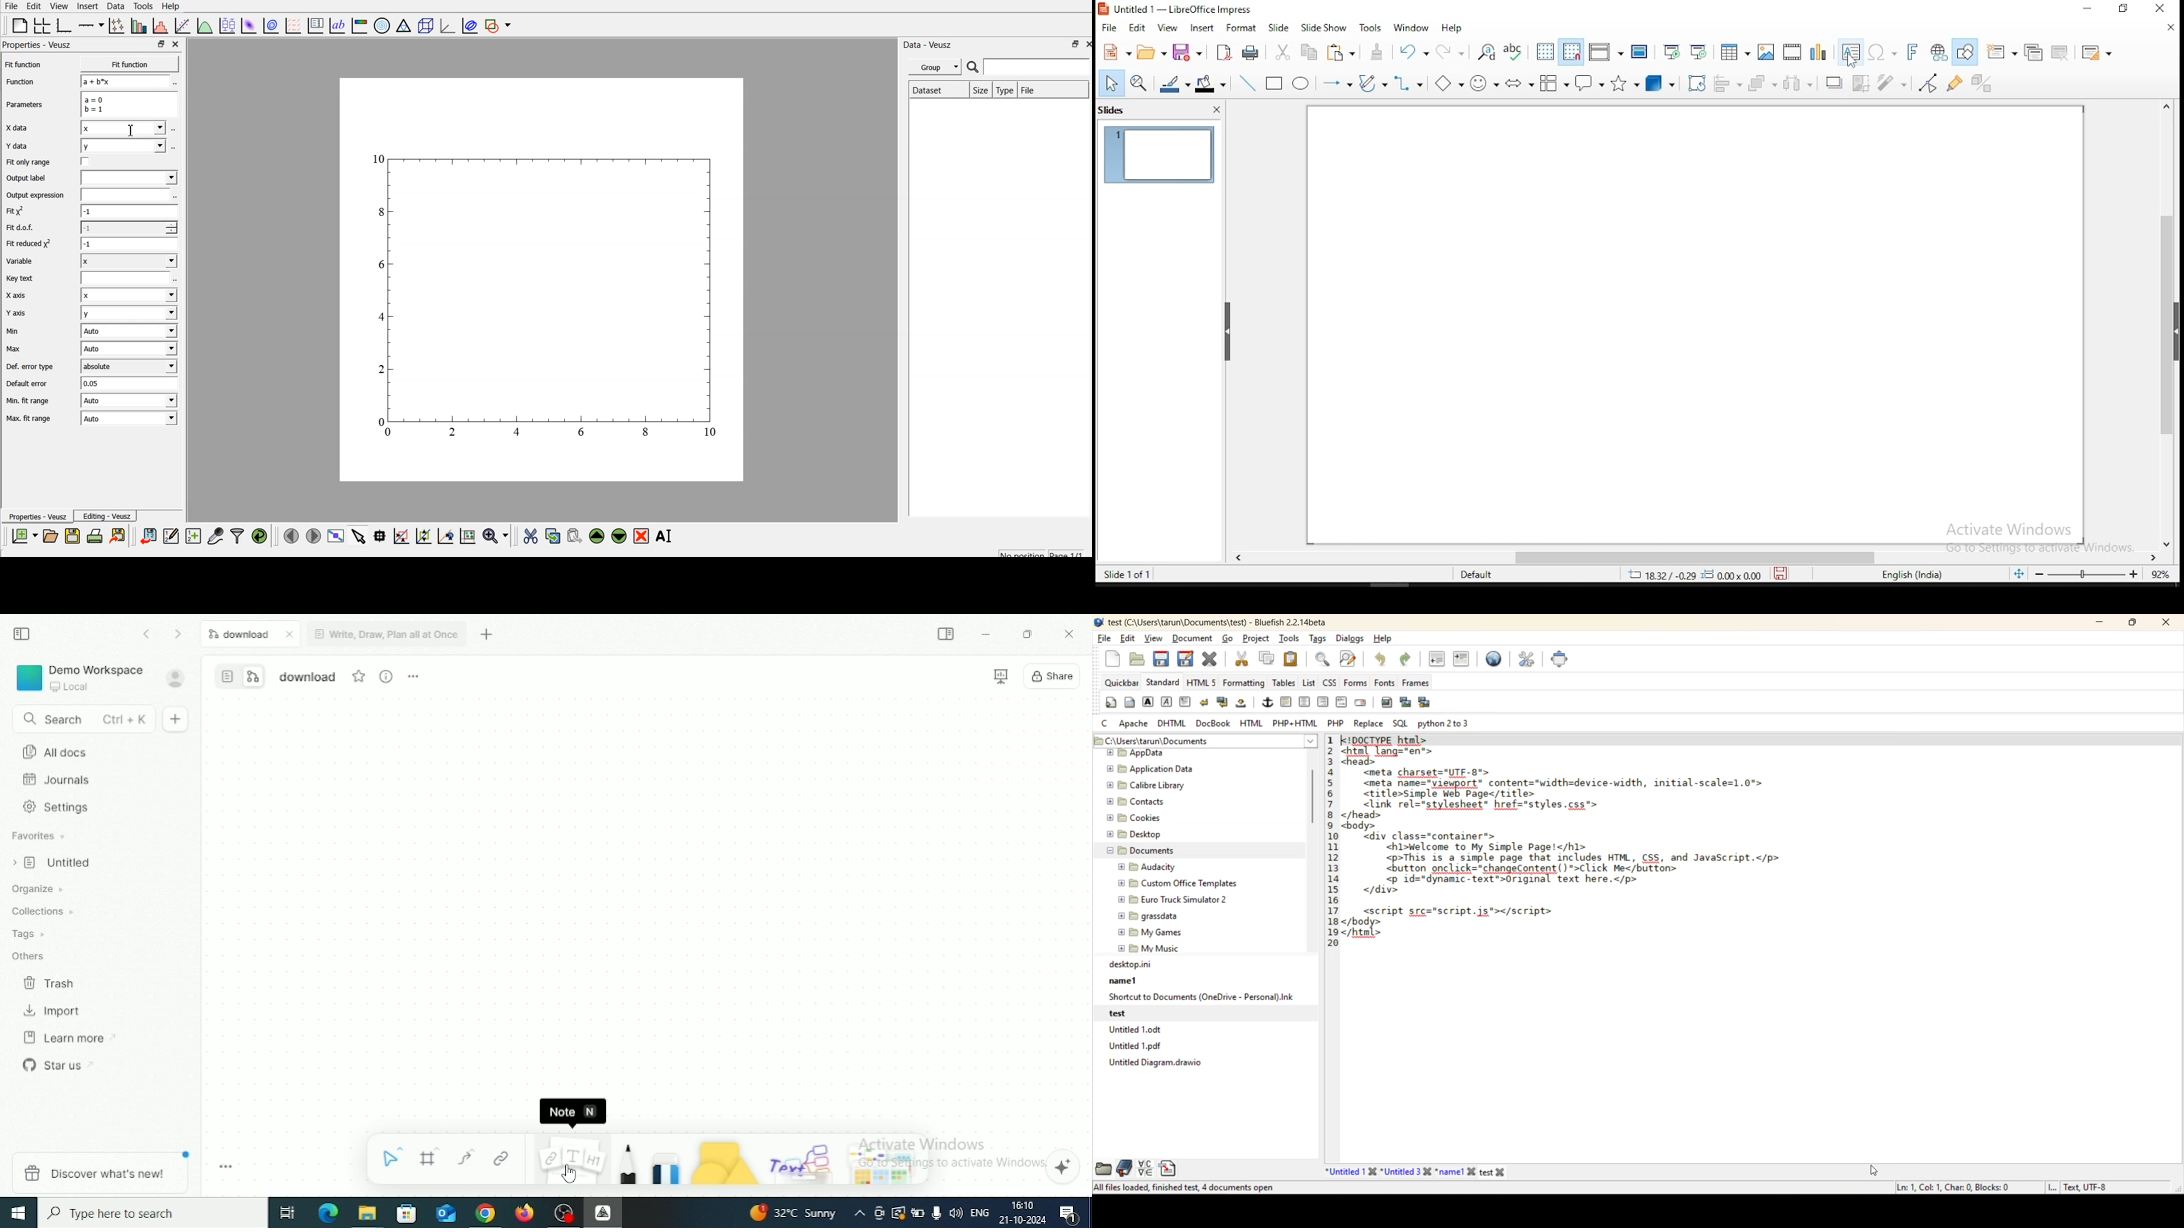 Image resolution: width=2184 pixels, height=1232 pixels. I want to click on html comment, so click(1341, 702).